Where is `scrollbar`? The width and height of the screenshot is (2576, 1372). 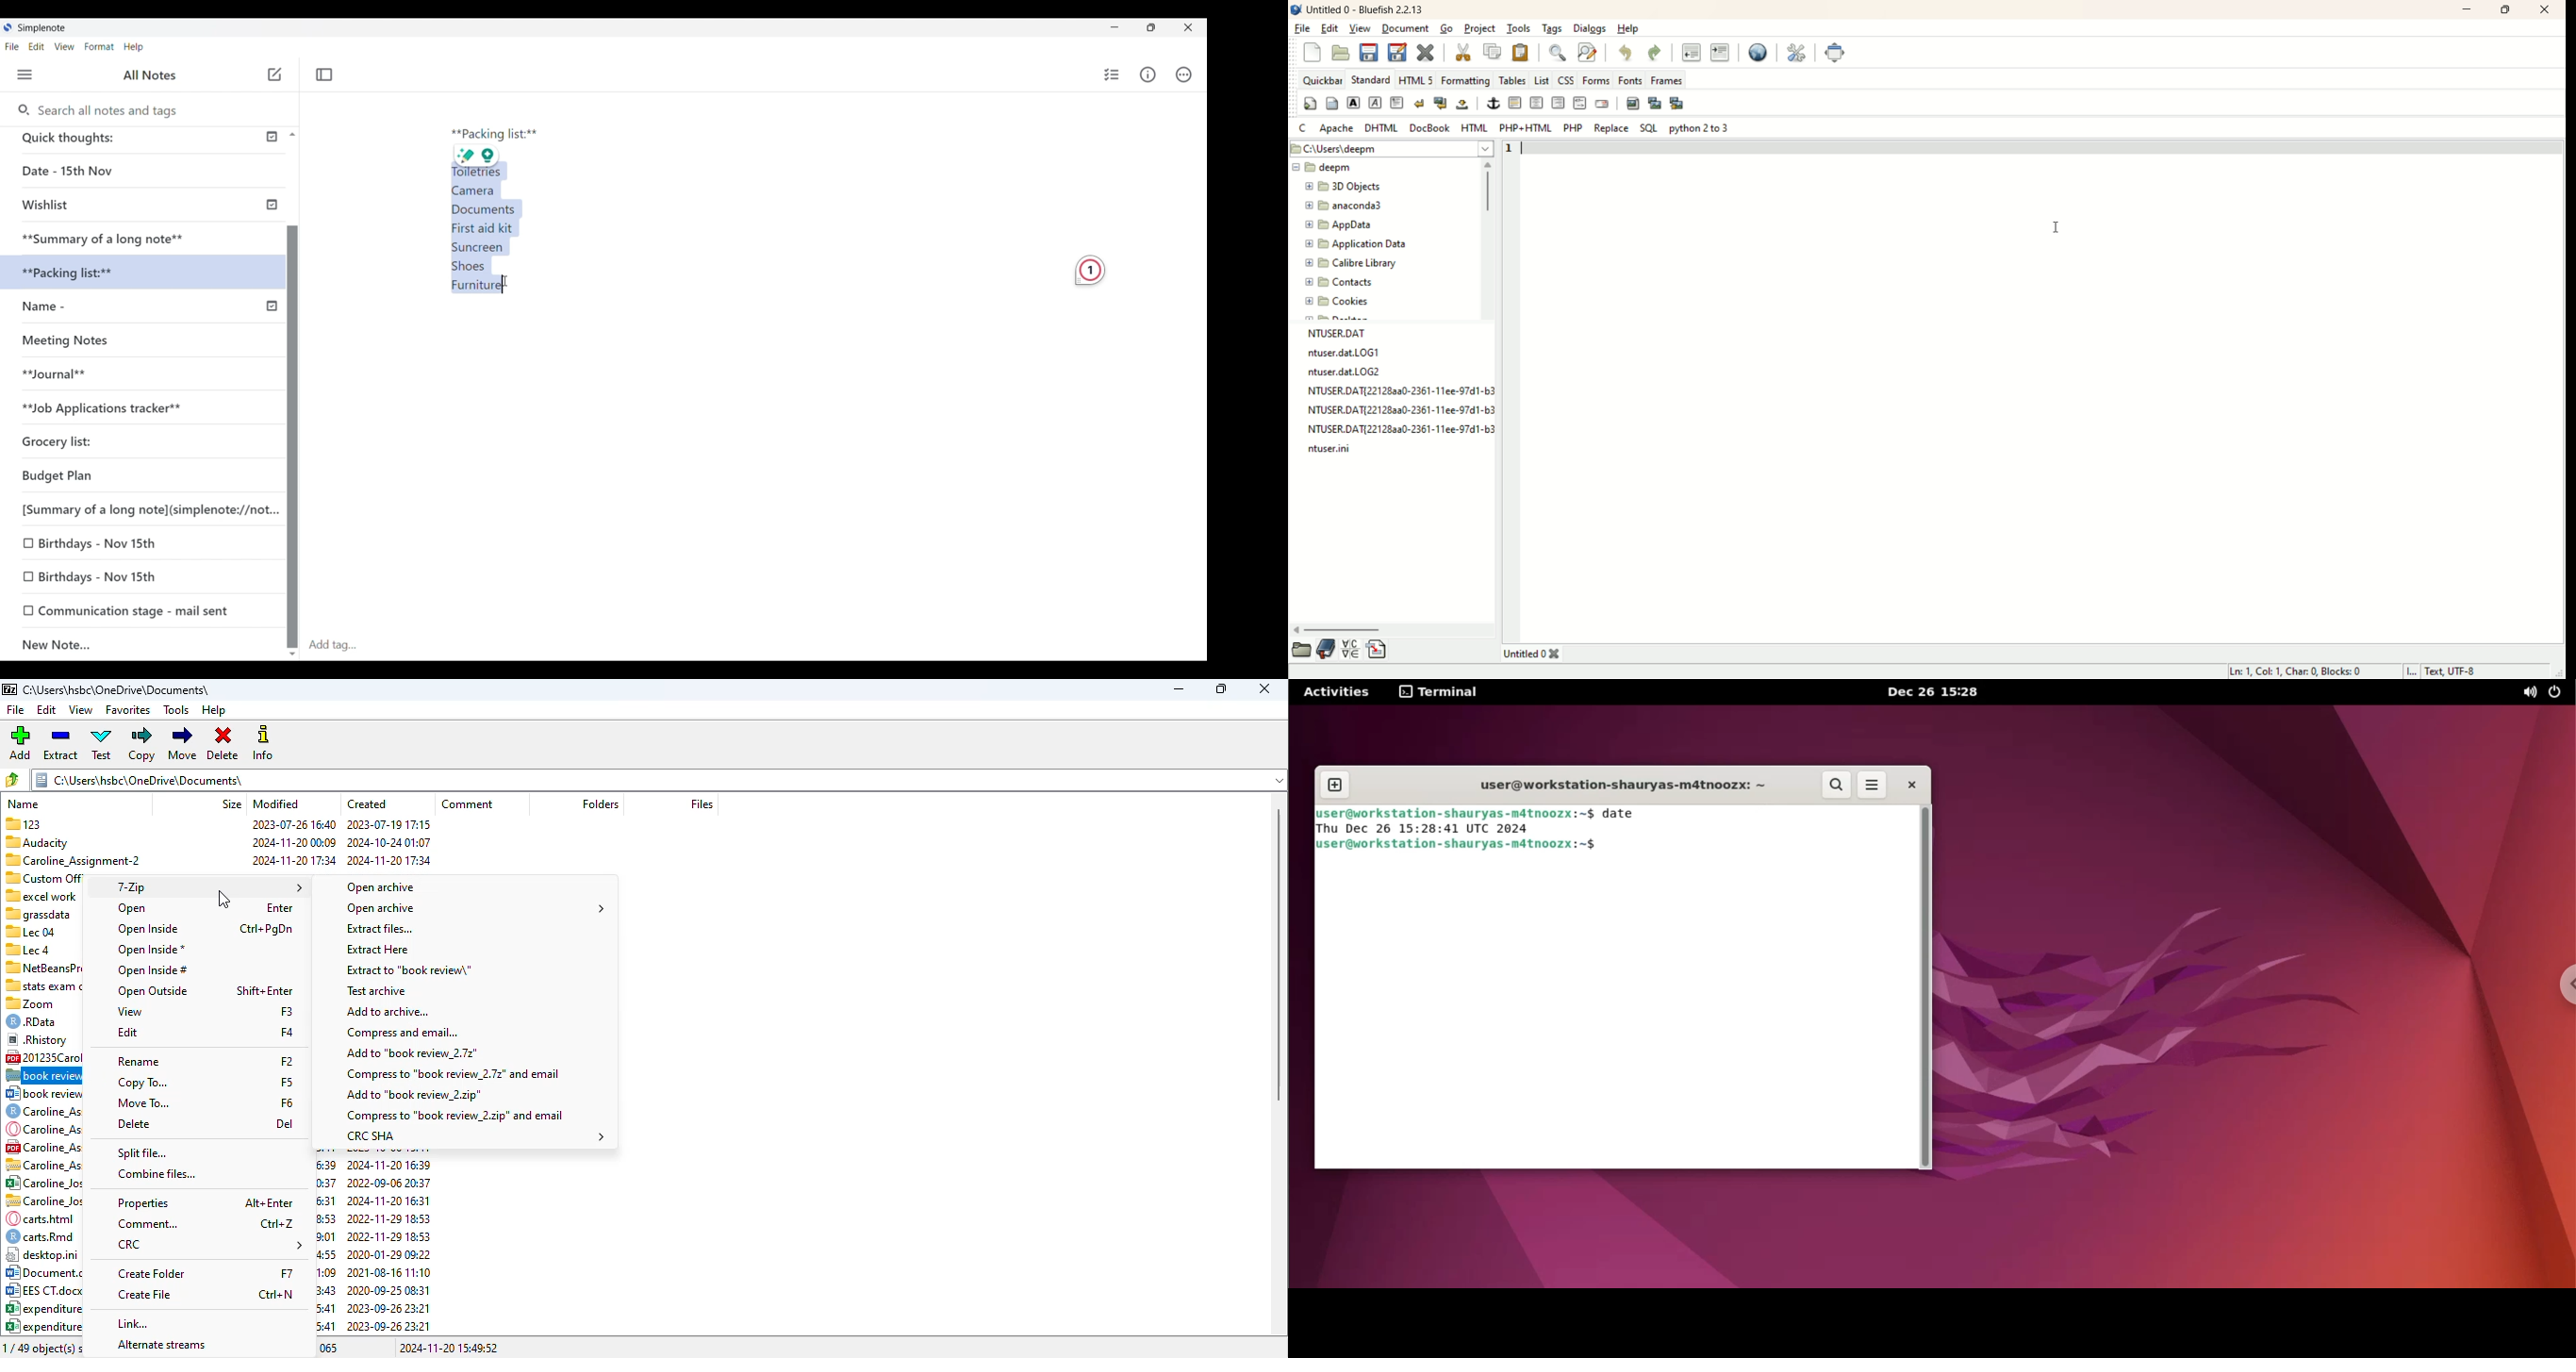
scrollbar is located at coordinates (1926, 988).